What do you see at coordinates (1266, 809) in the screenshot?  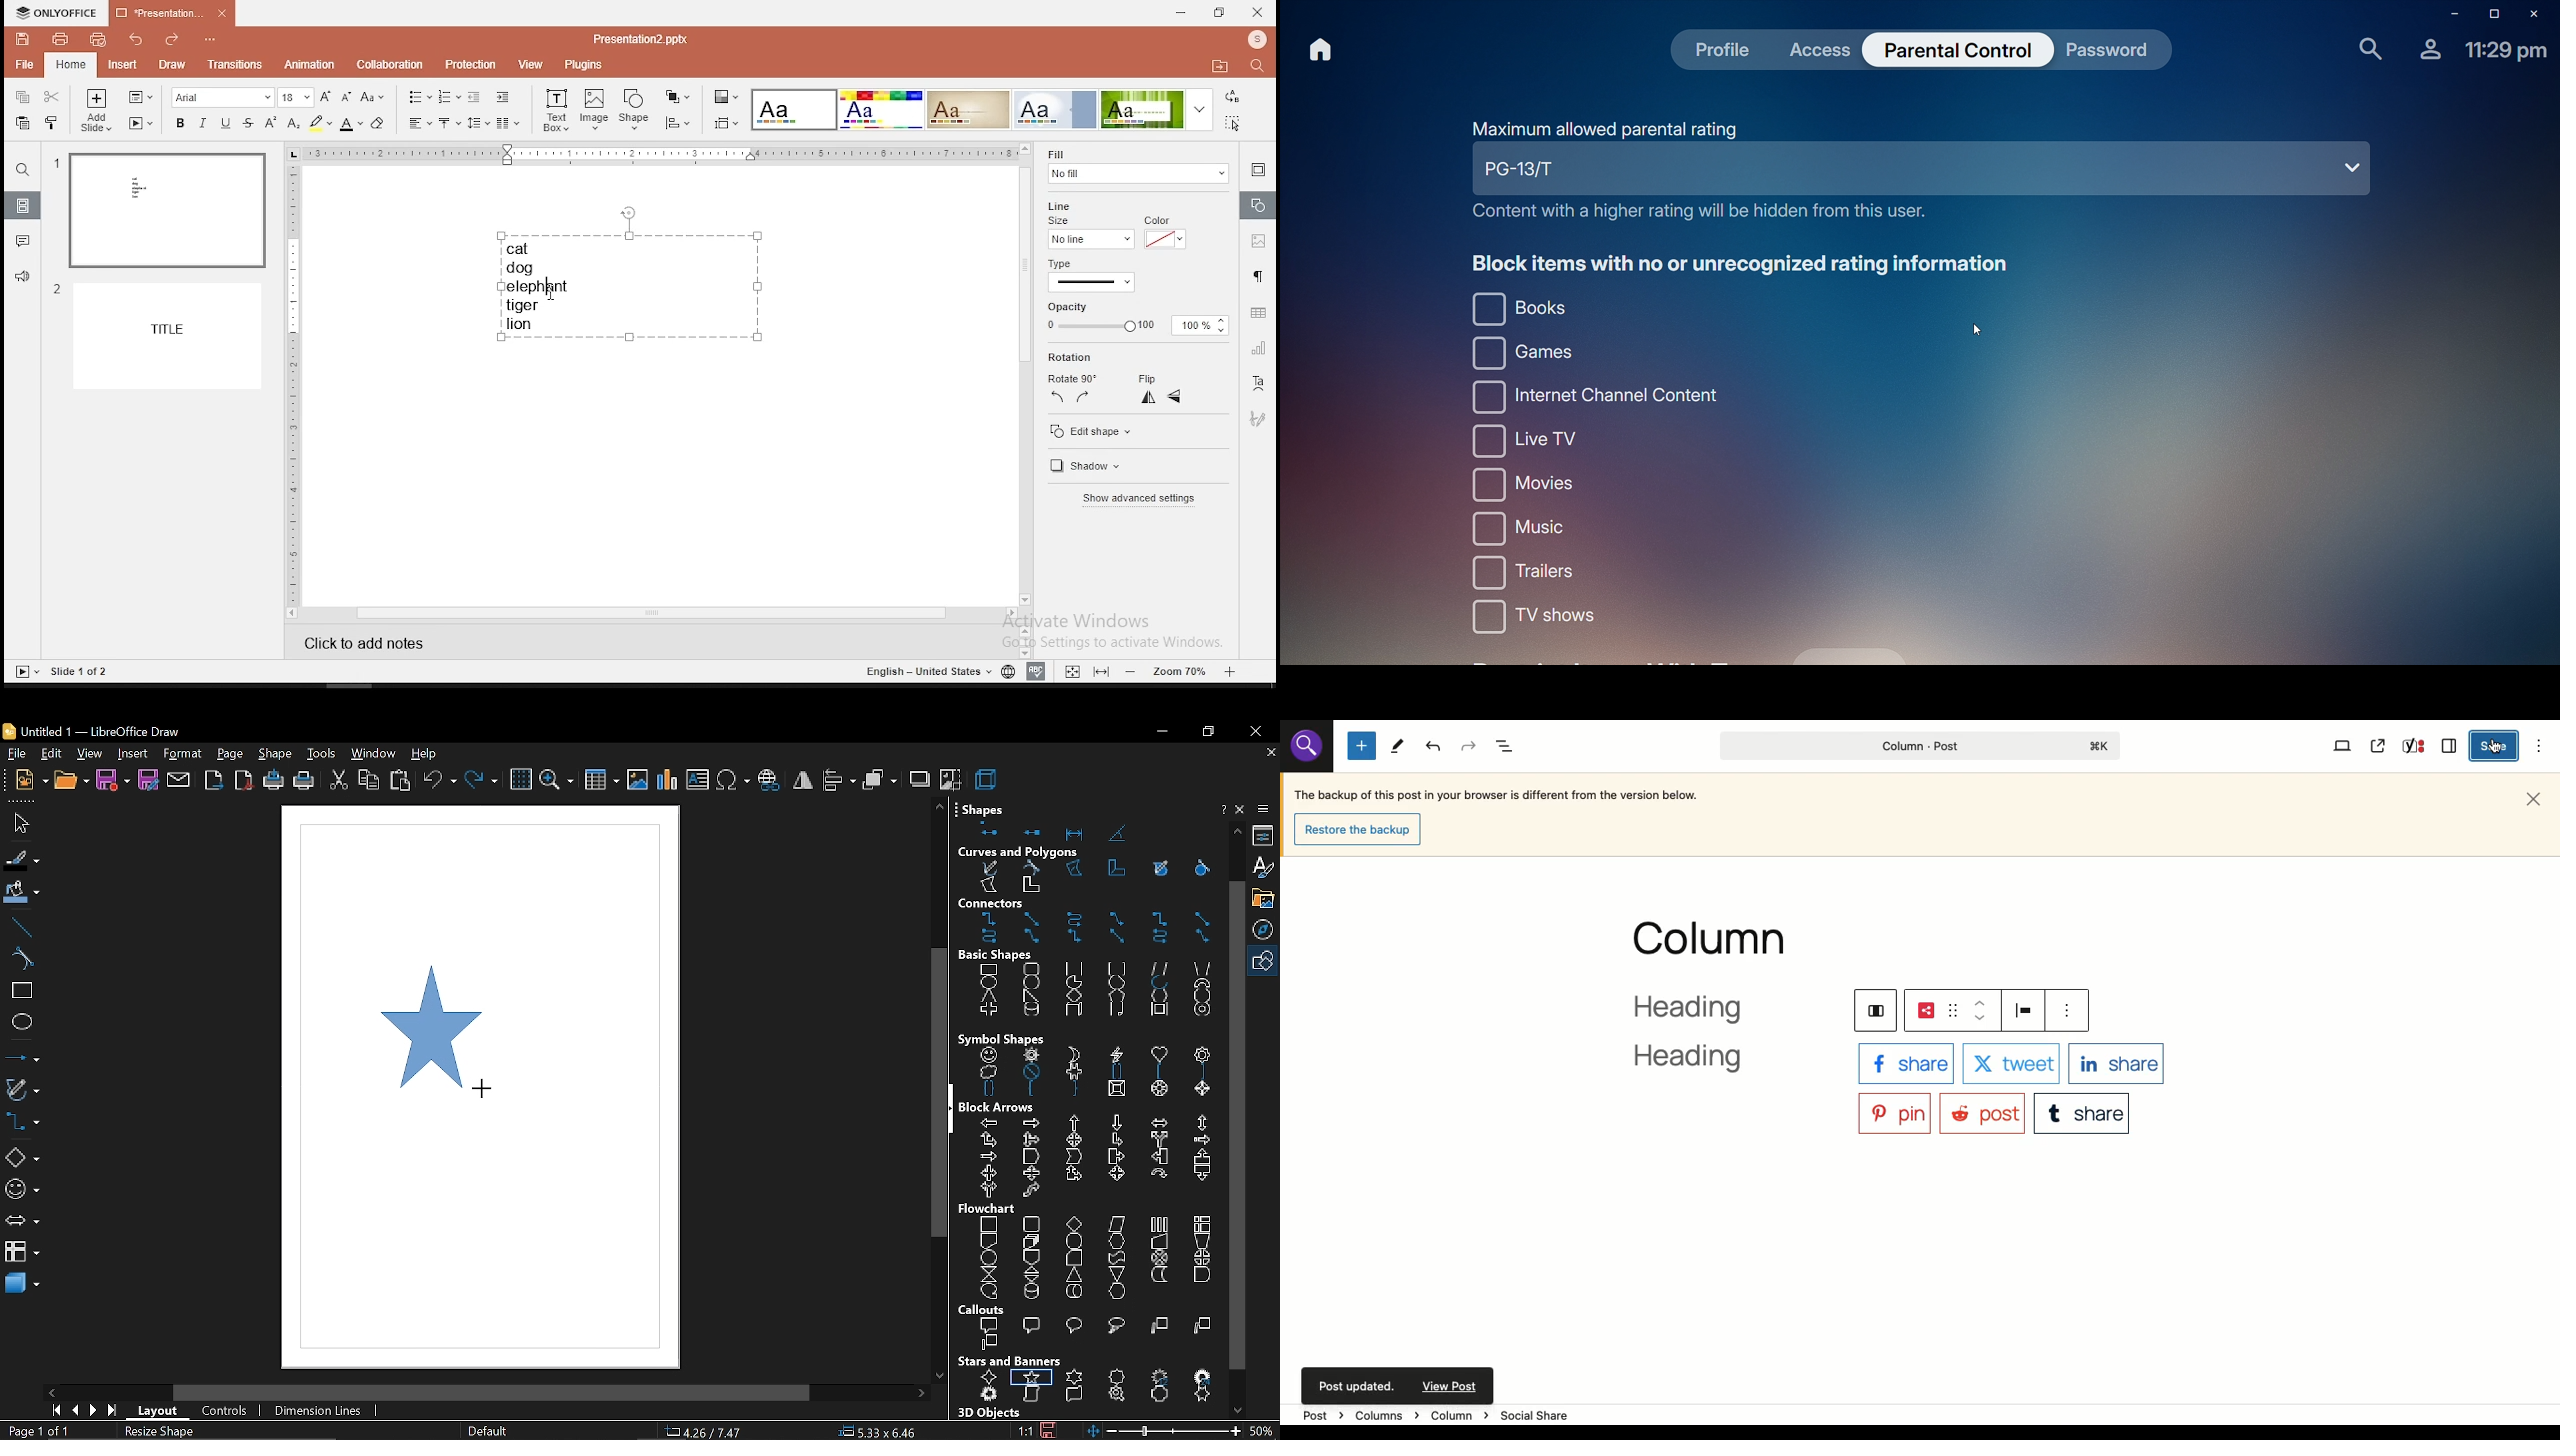 I see `sidebar options` at bounding box center [1266, 809].